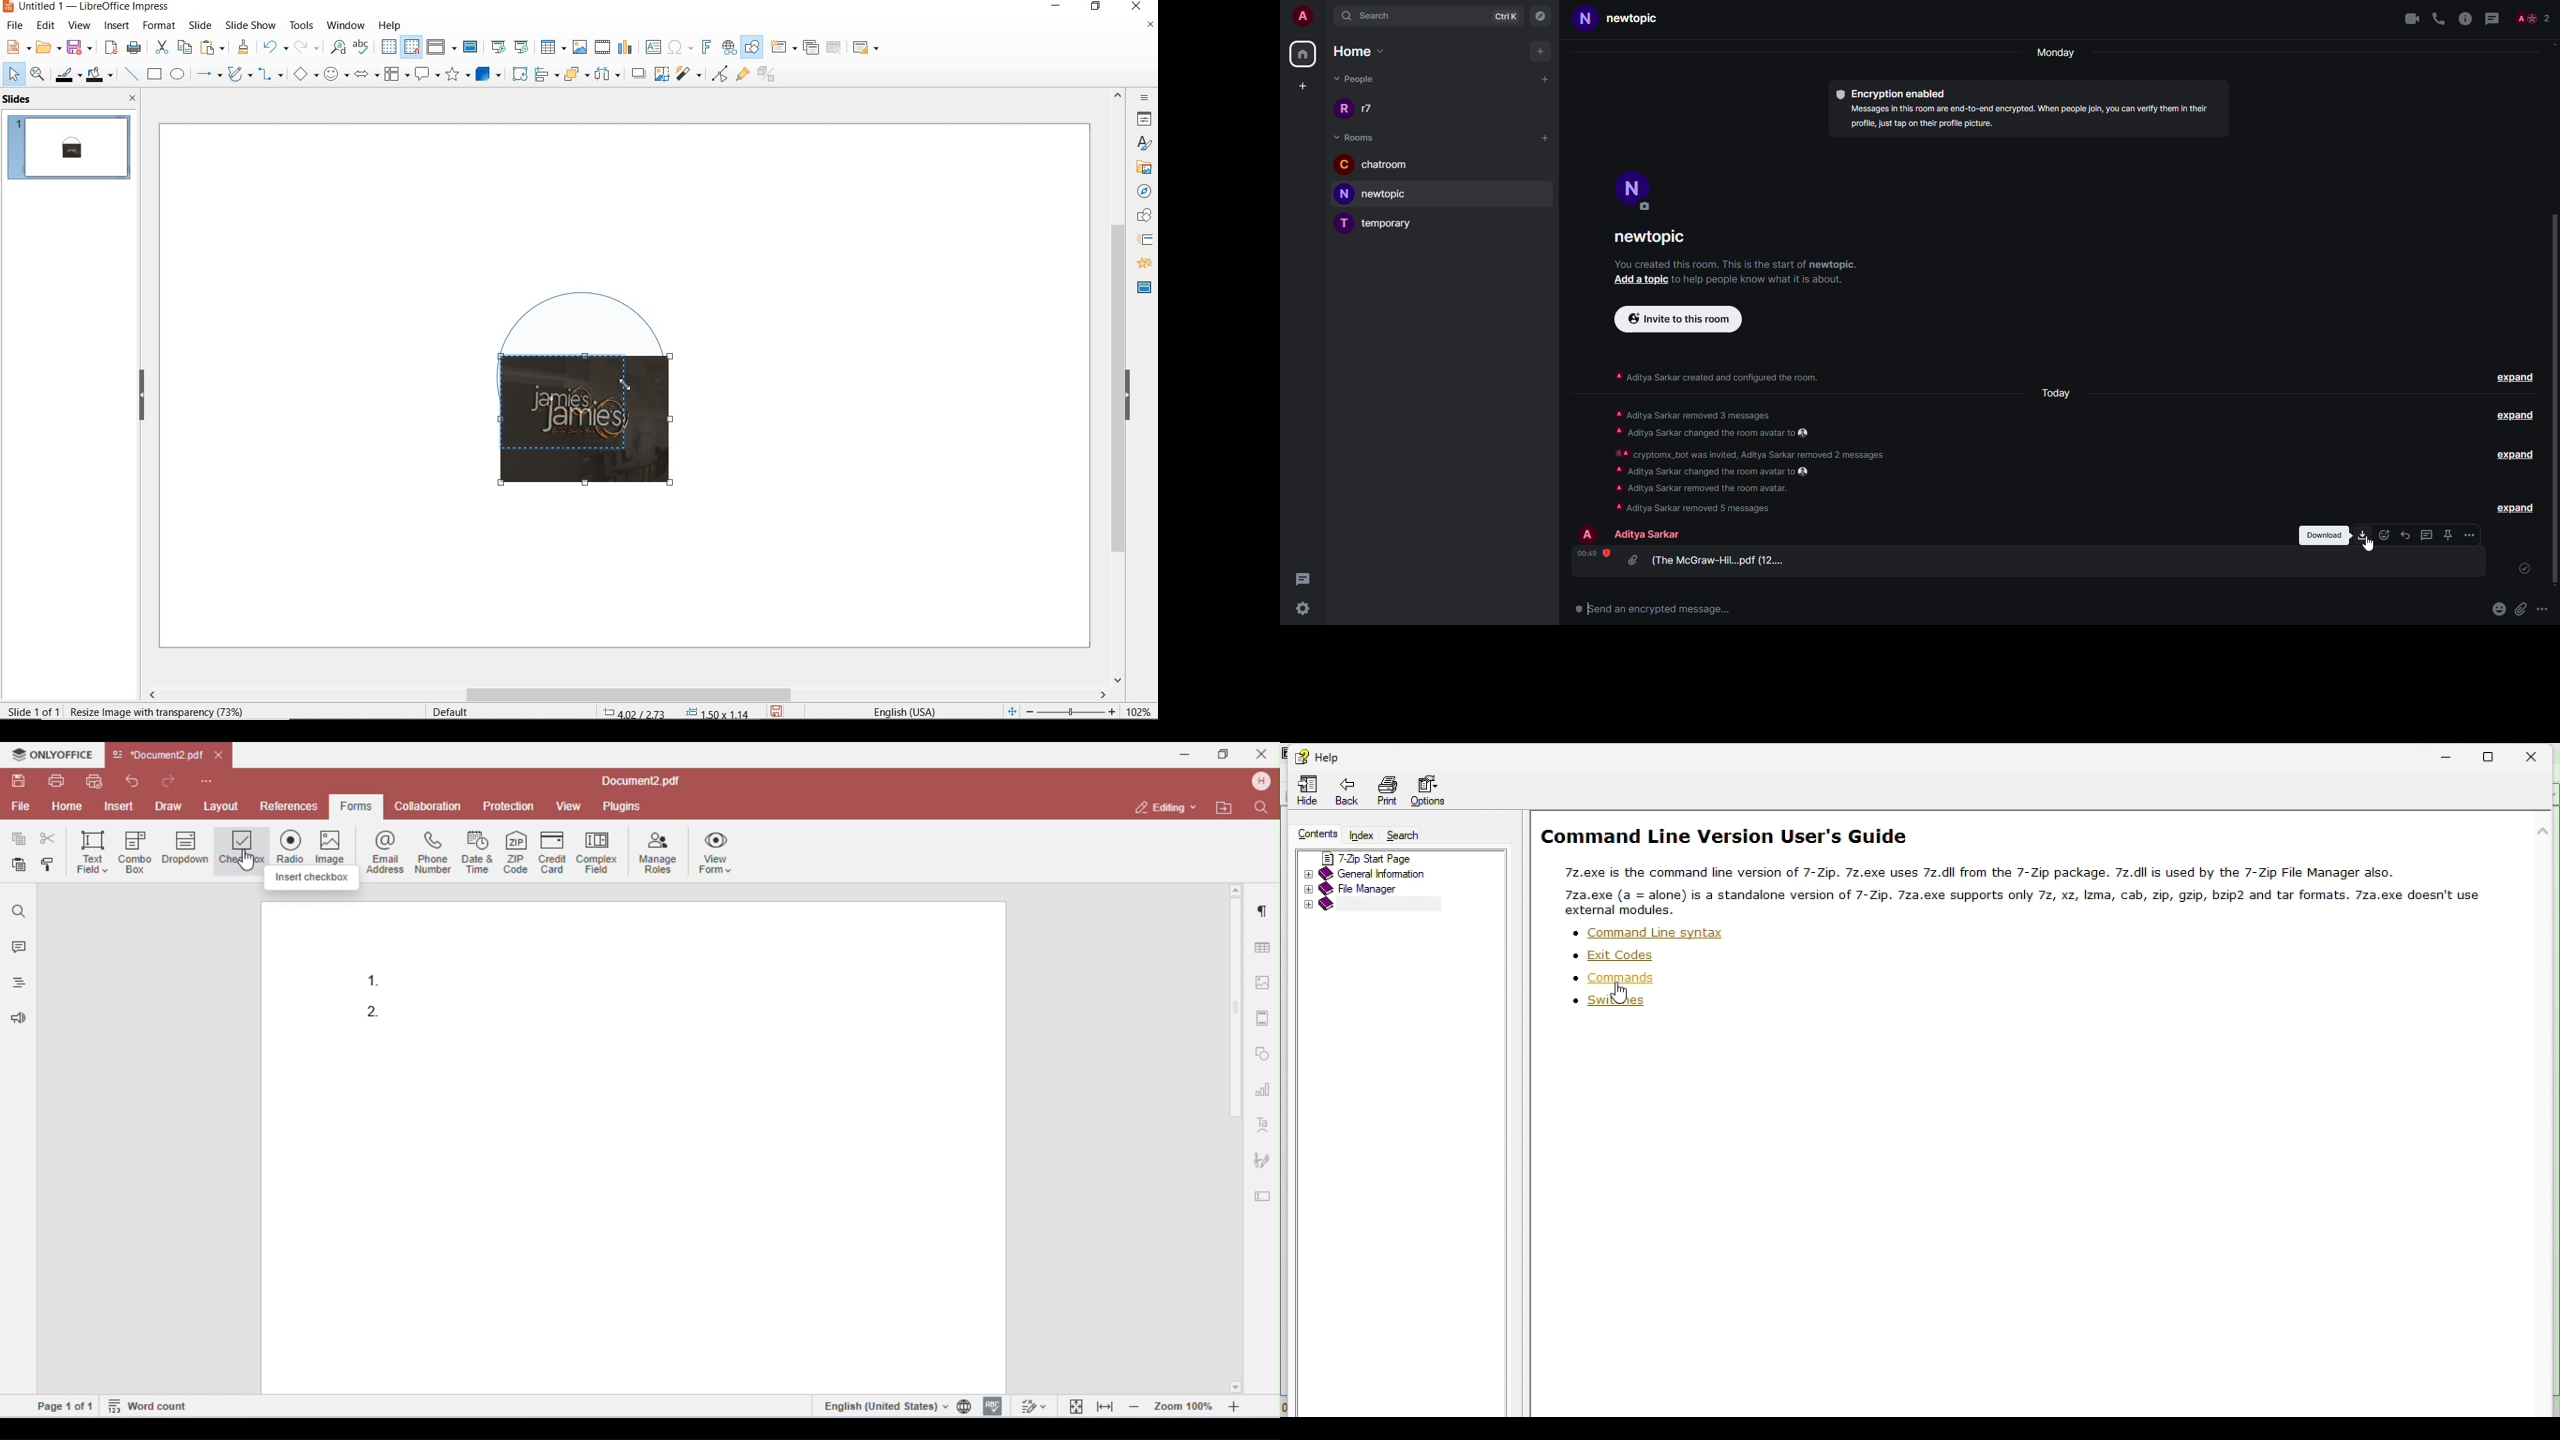  I want to click on clone formatting, so click(243, 48).